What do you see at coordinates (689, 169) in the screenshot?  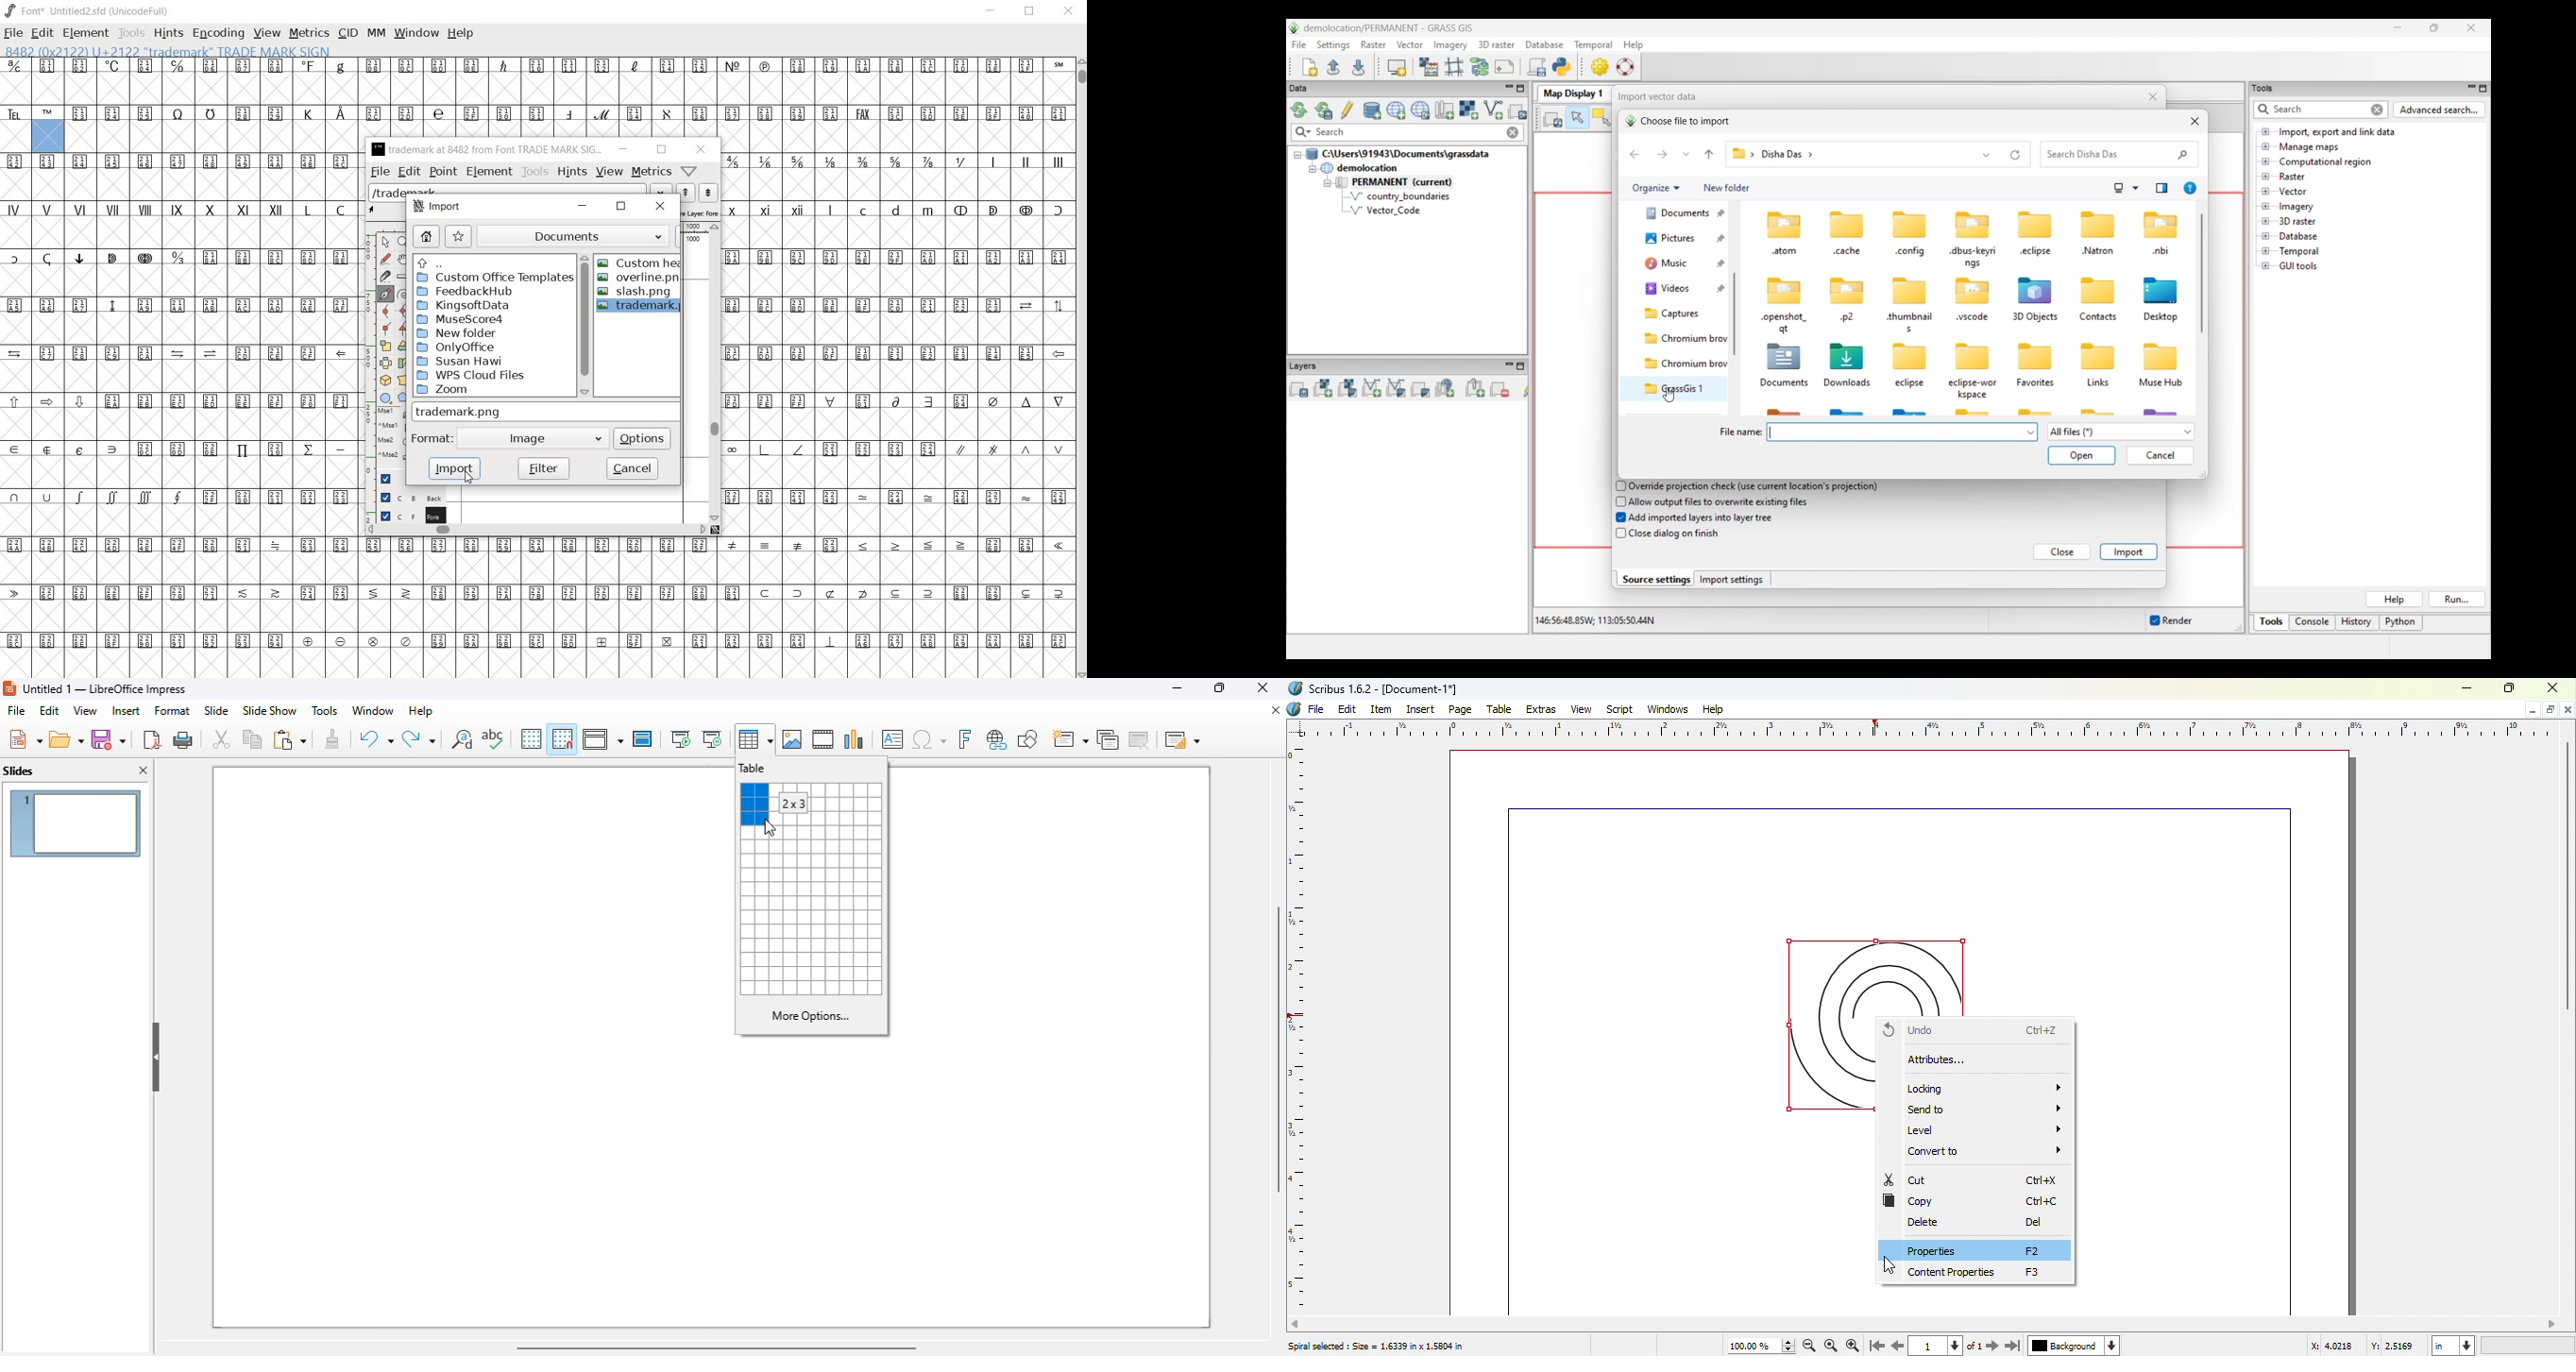 I see `Help/Window` at bounding box center [689, 169].